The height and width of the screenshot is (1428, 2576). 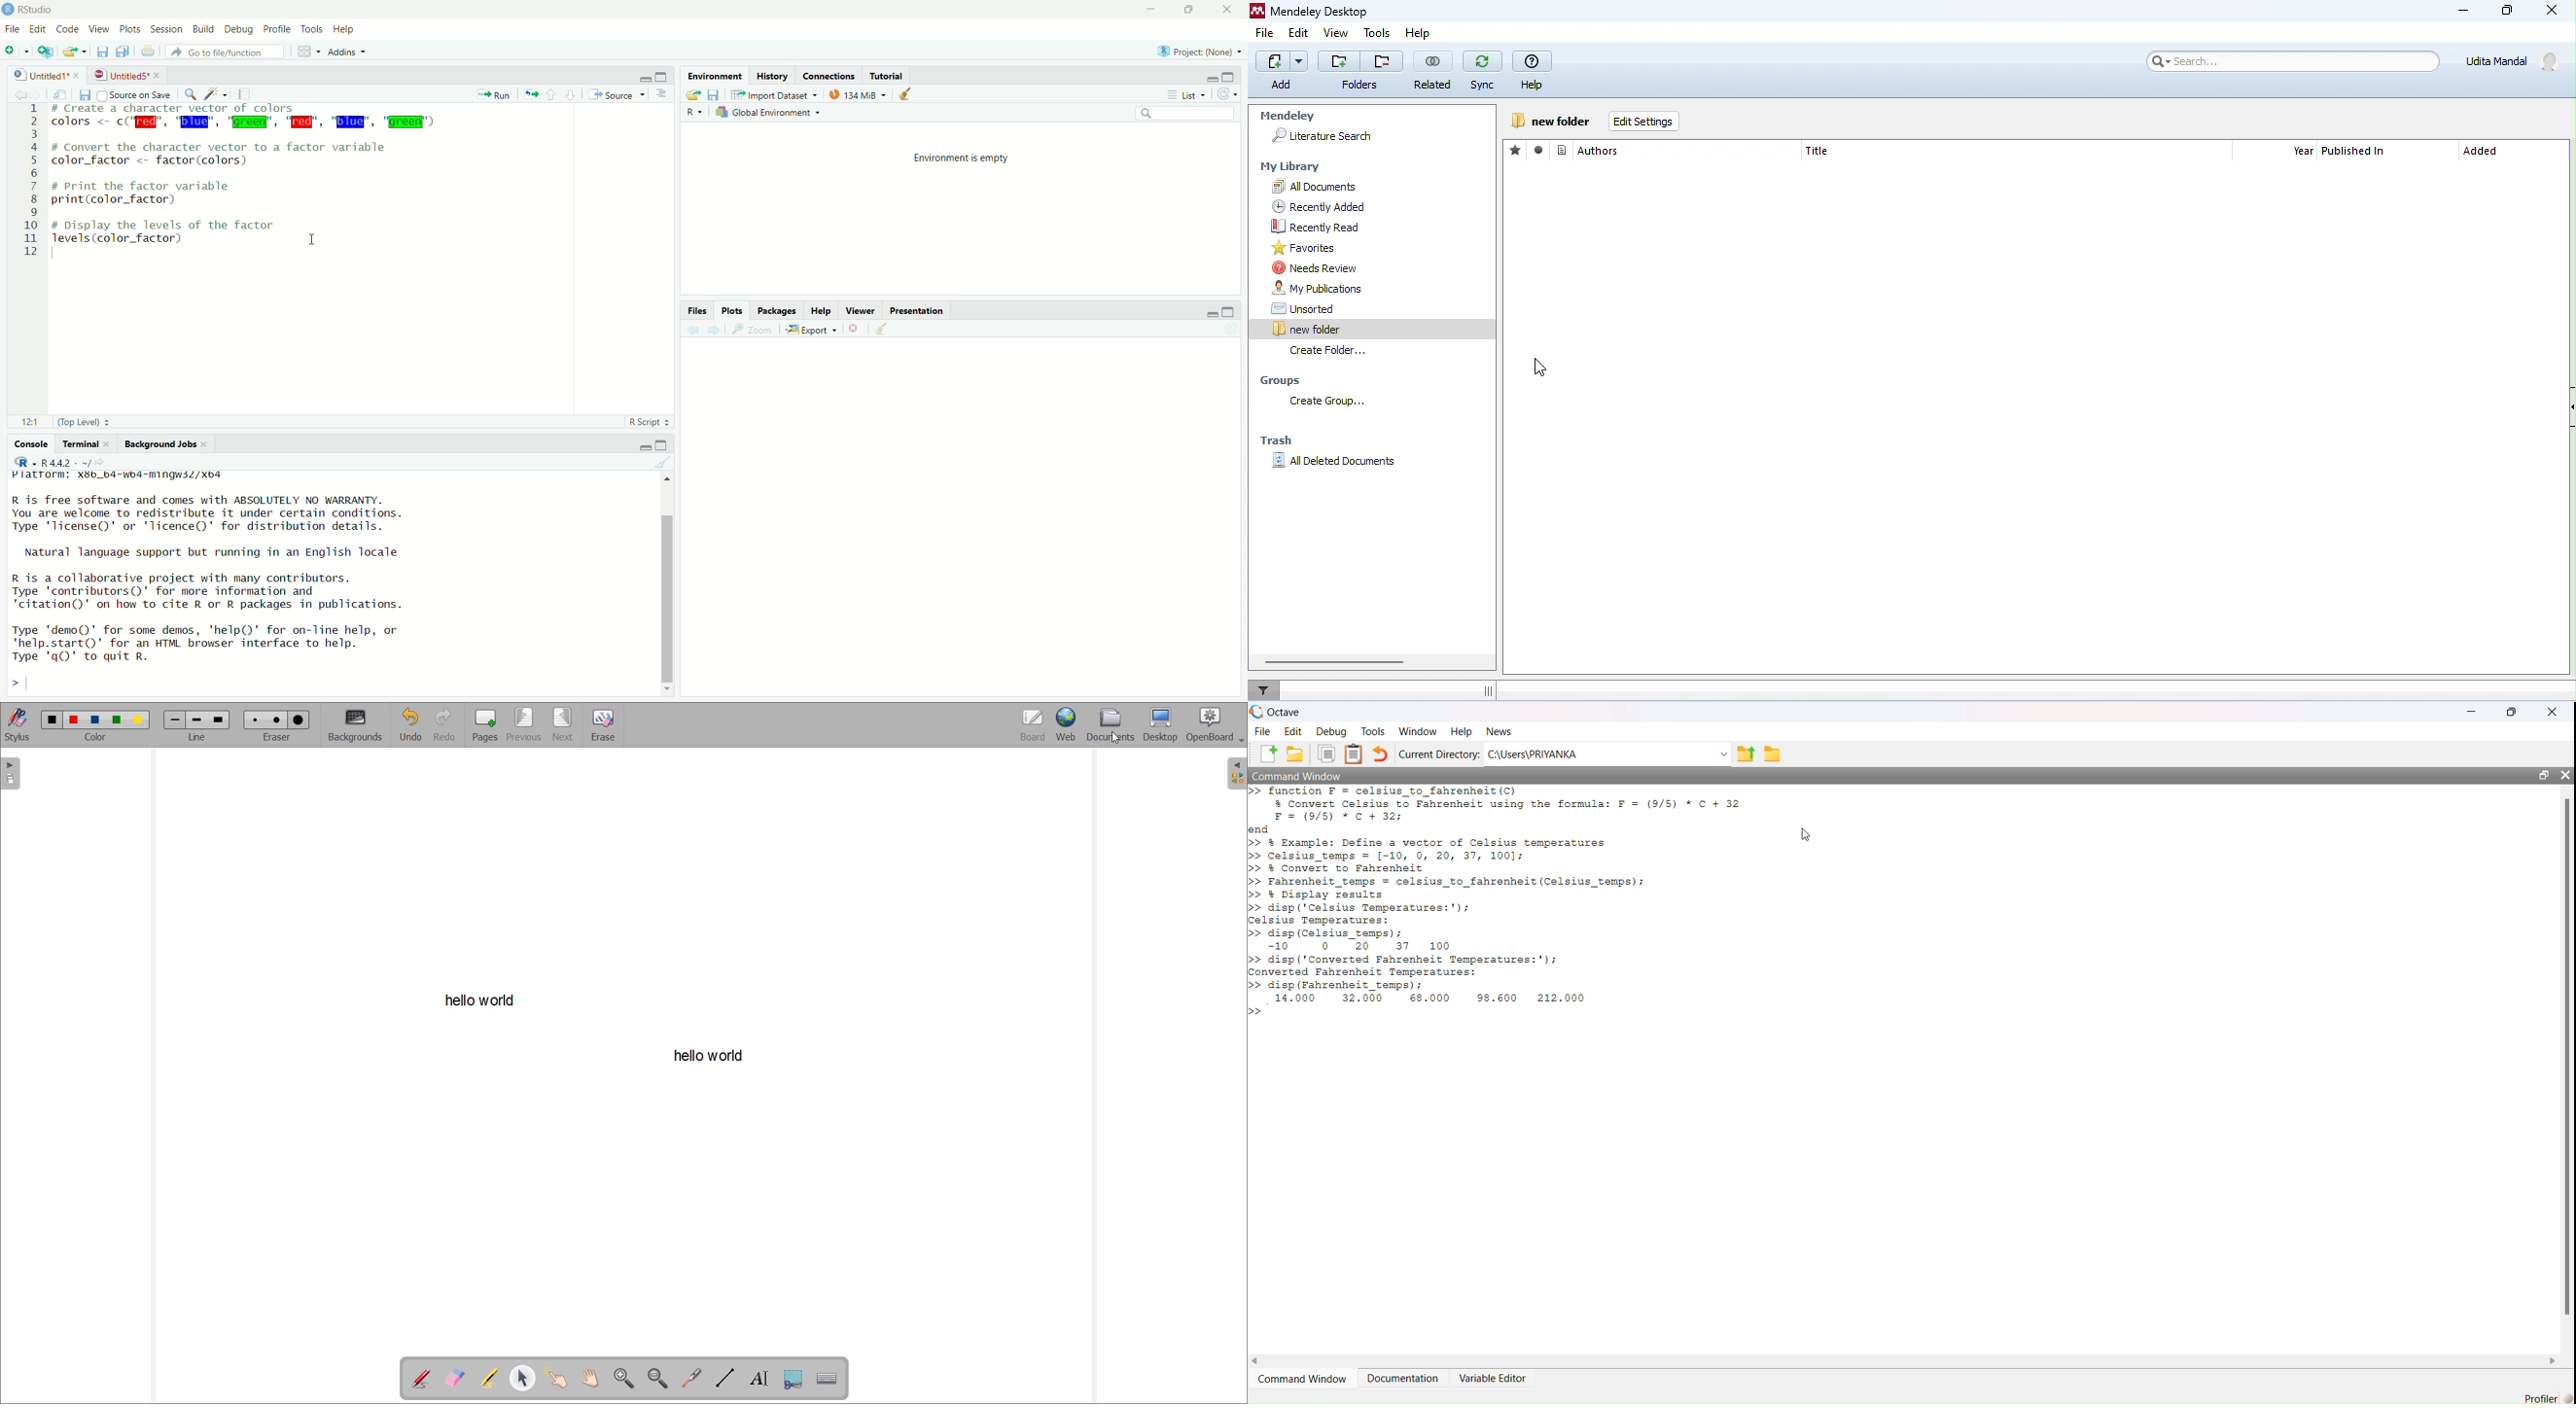 I want to click on logo, so click(x=8, y=10).